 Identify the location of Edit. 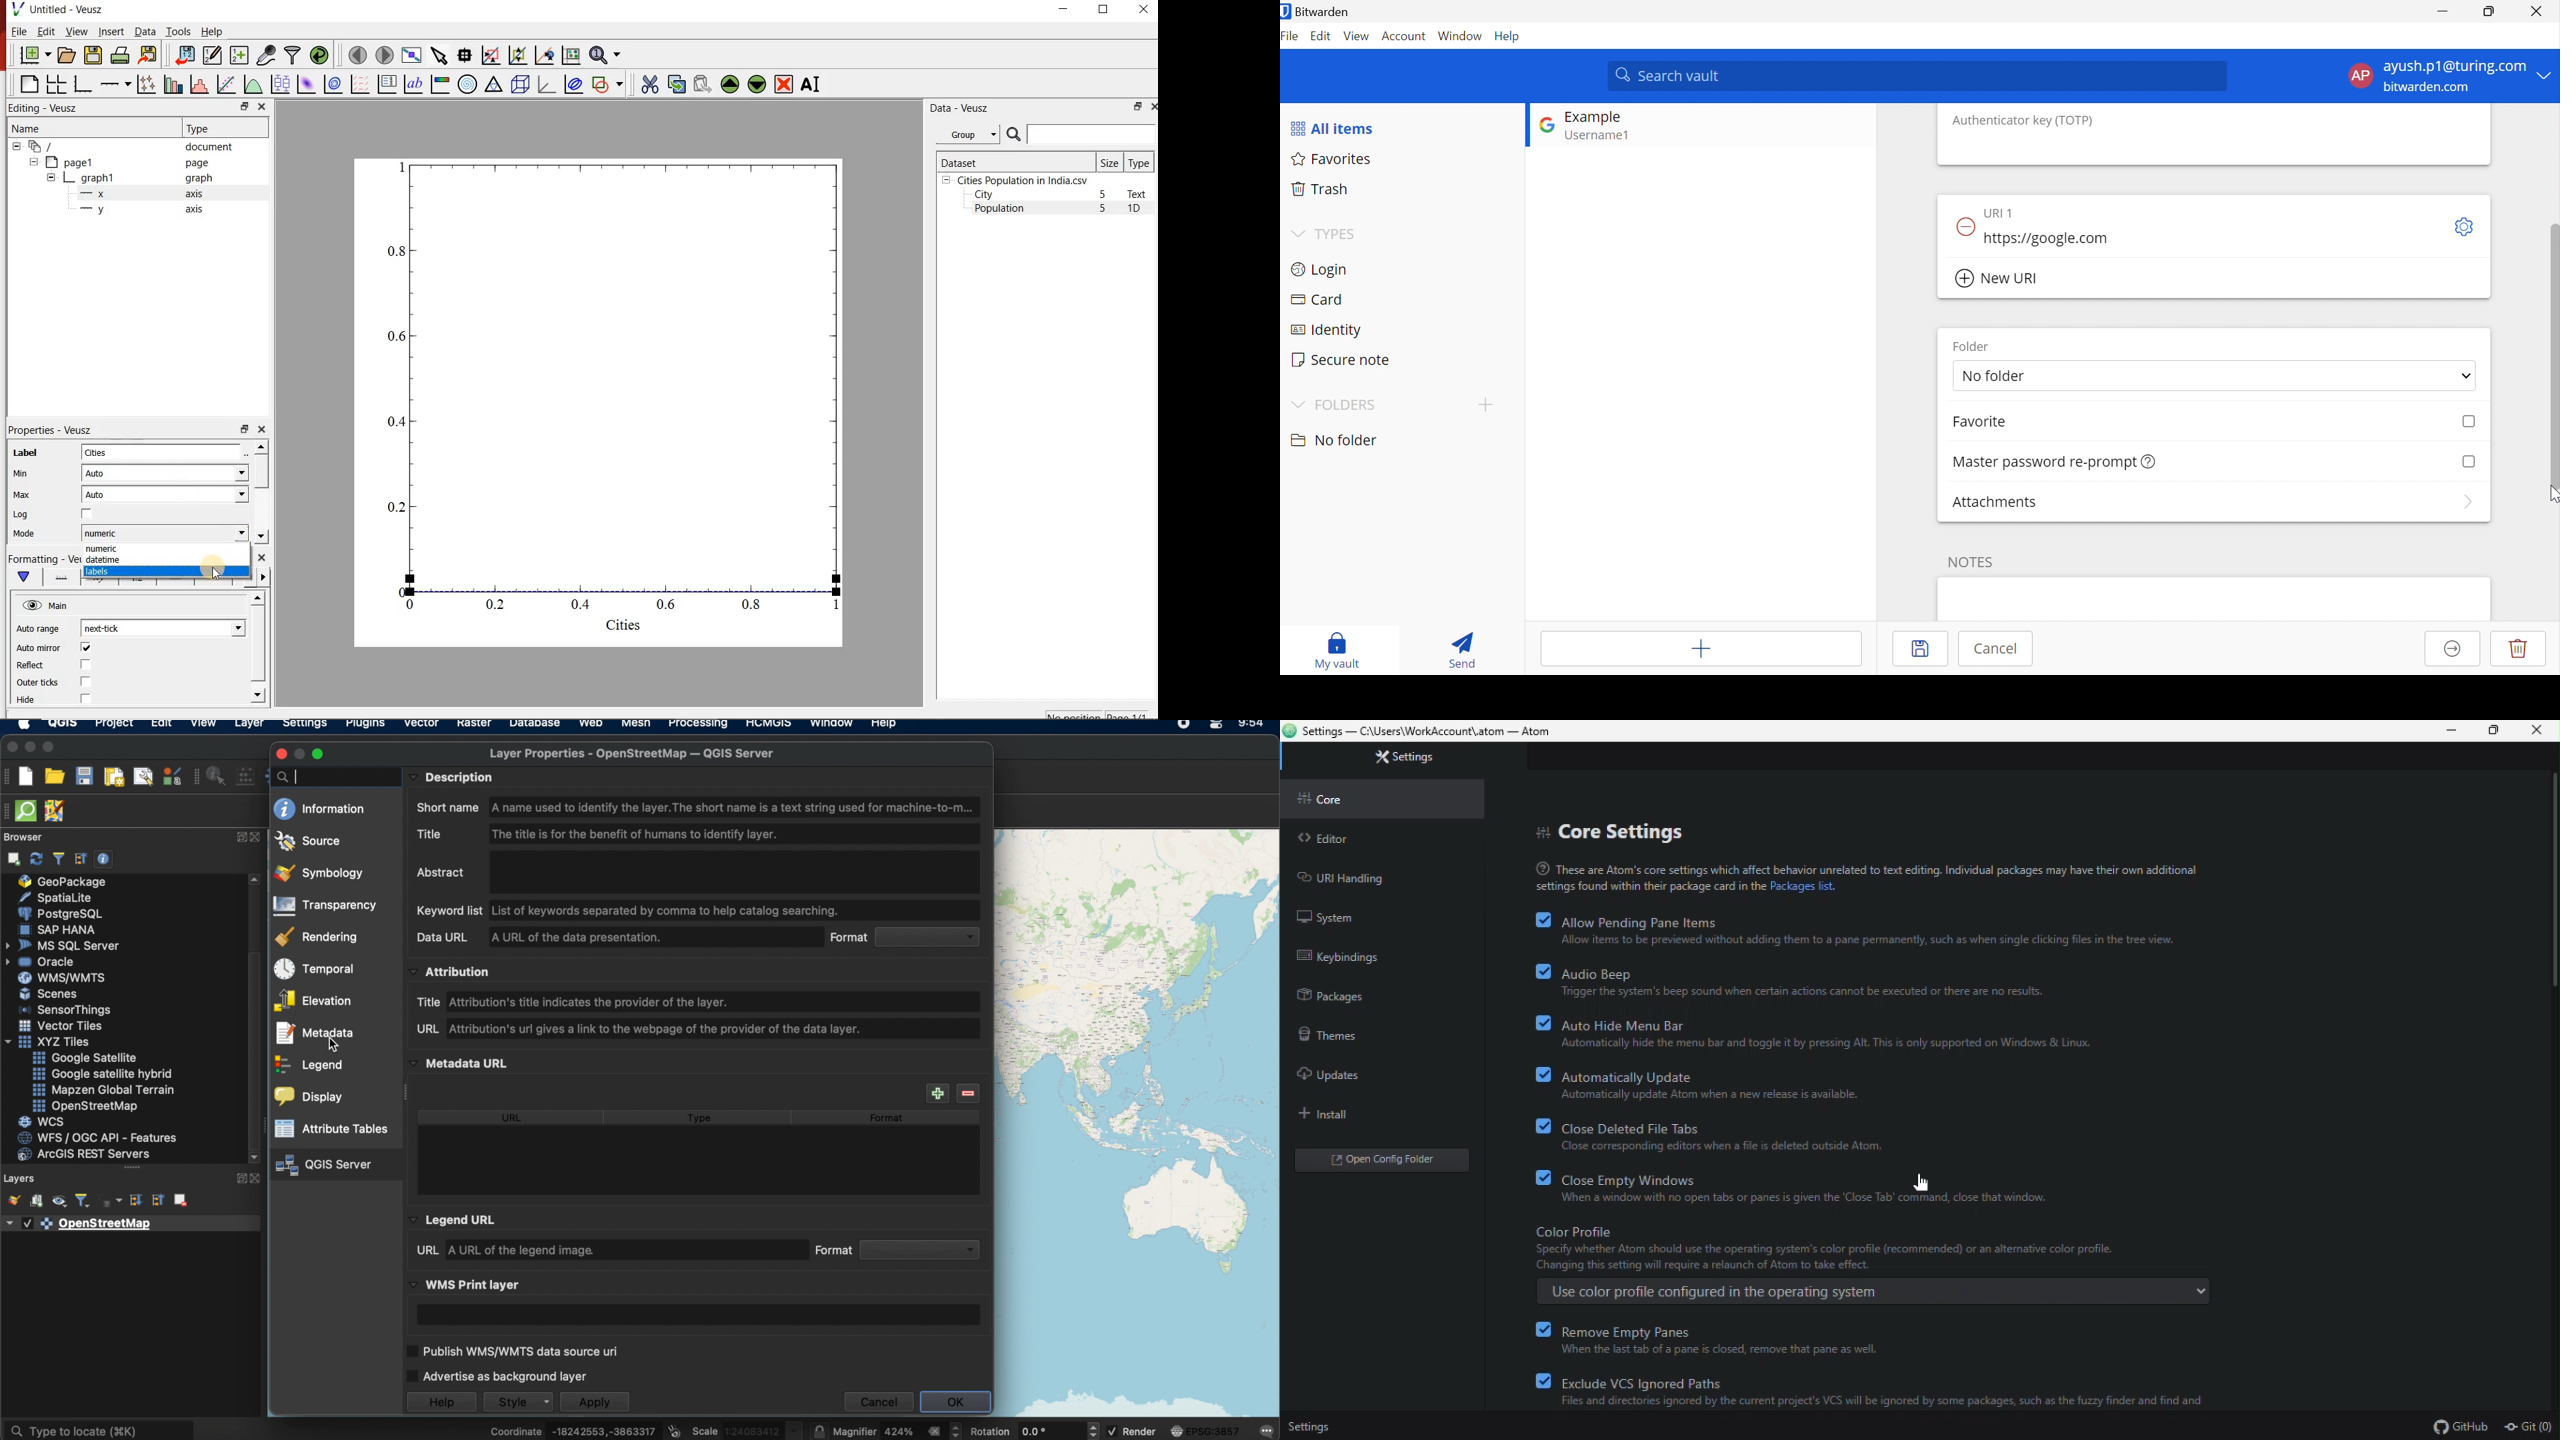
(45, 32).